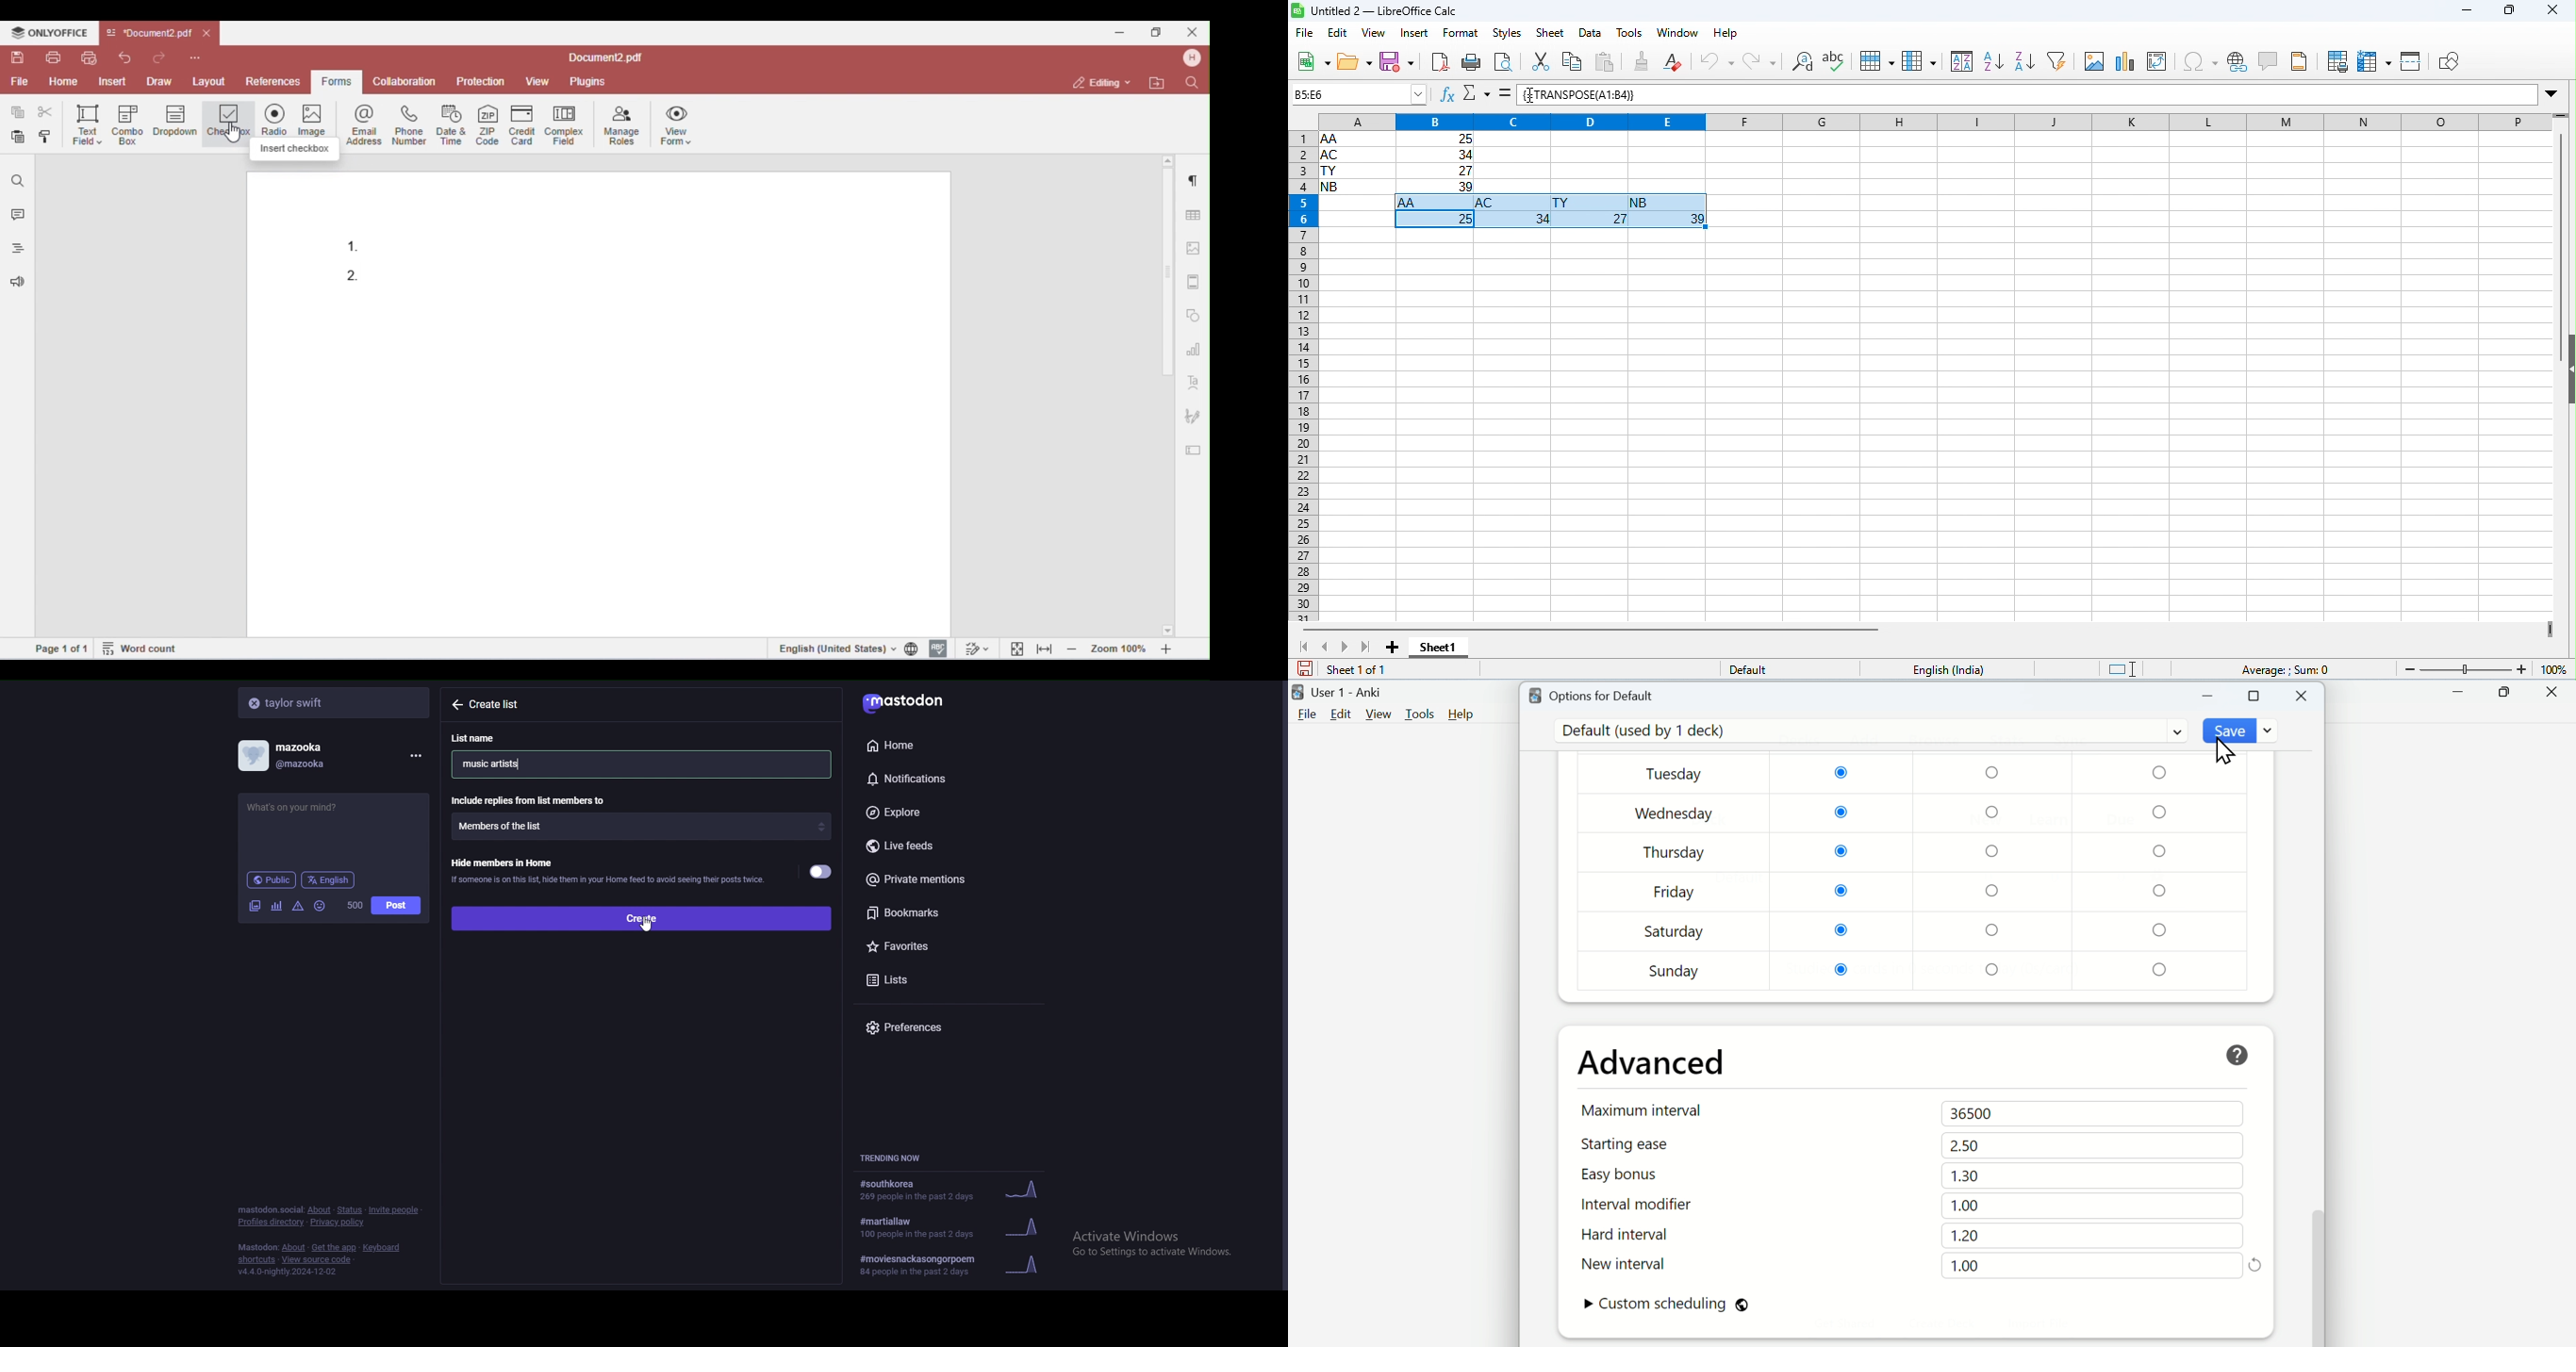 The image size is (2576, 1372). What do you see at coordinates (294, 1249) in the screenshot?
I see `about` at bounding box center [294, 1249].